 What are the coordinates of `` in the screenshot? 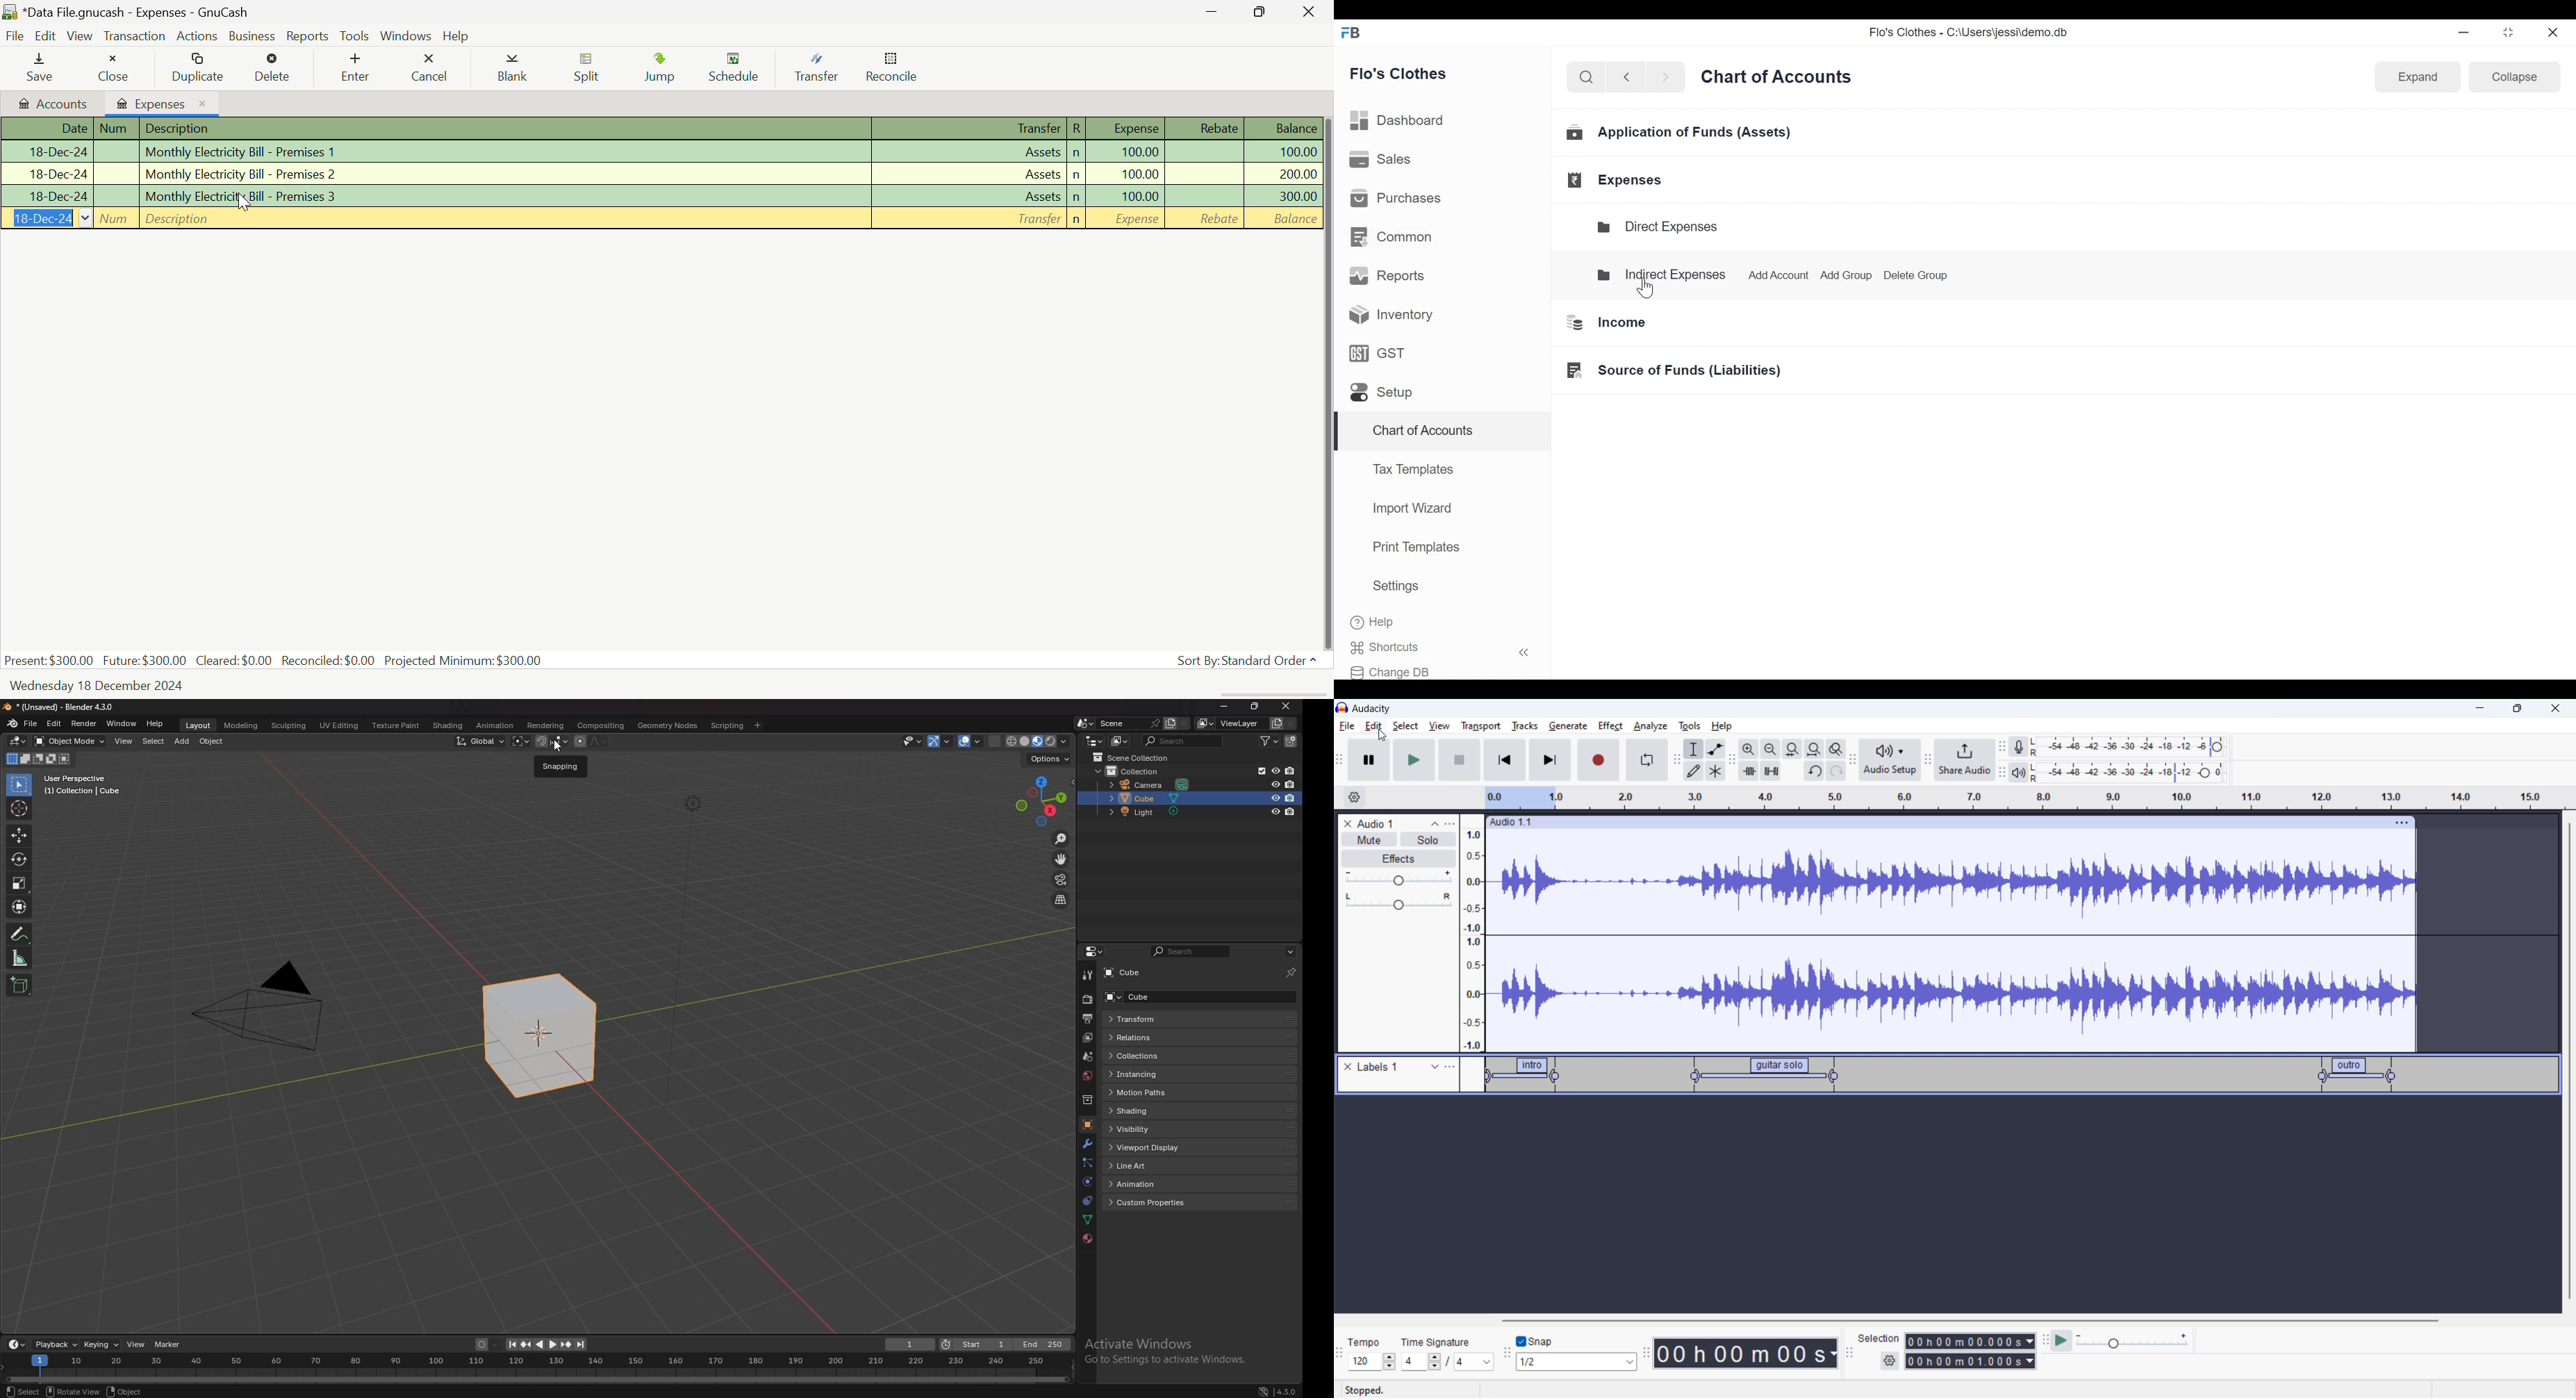 It's located at (2036, 772).